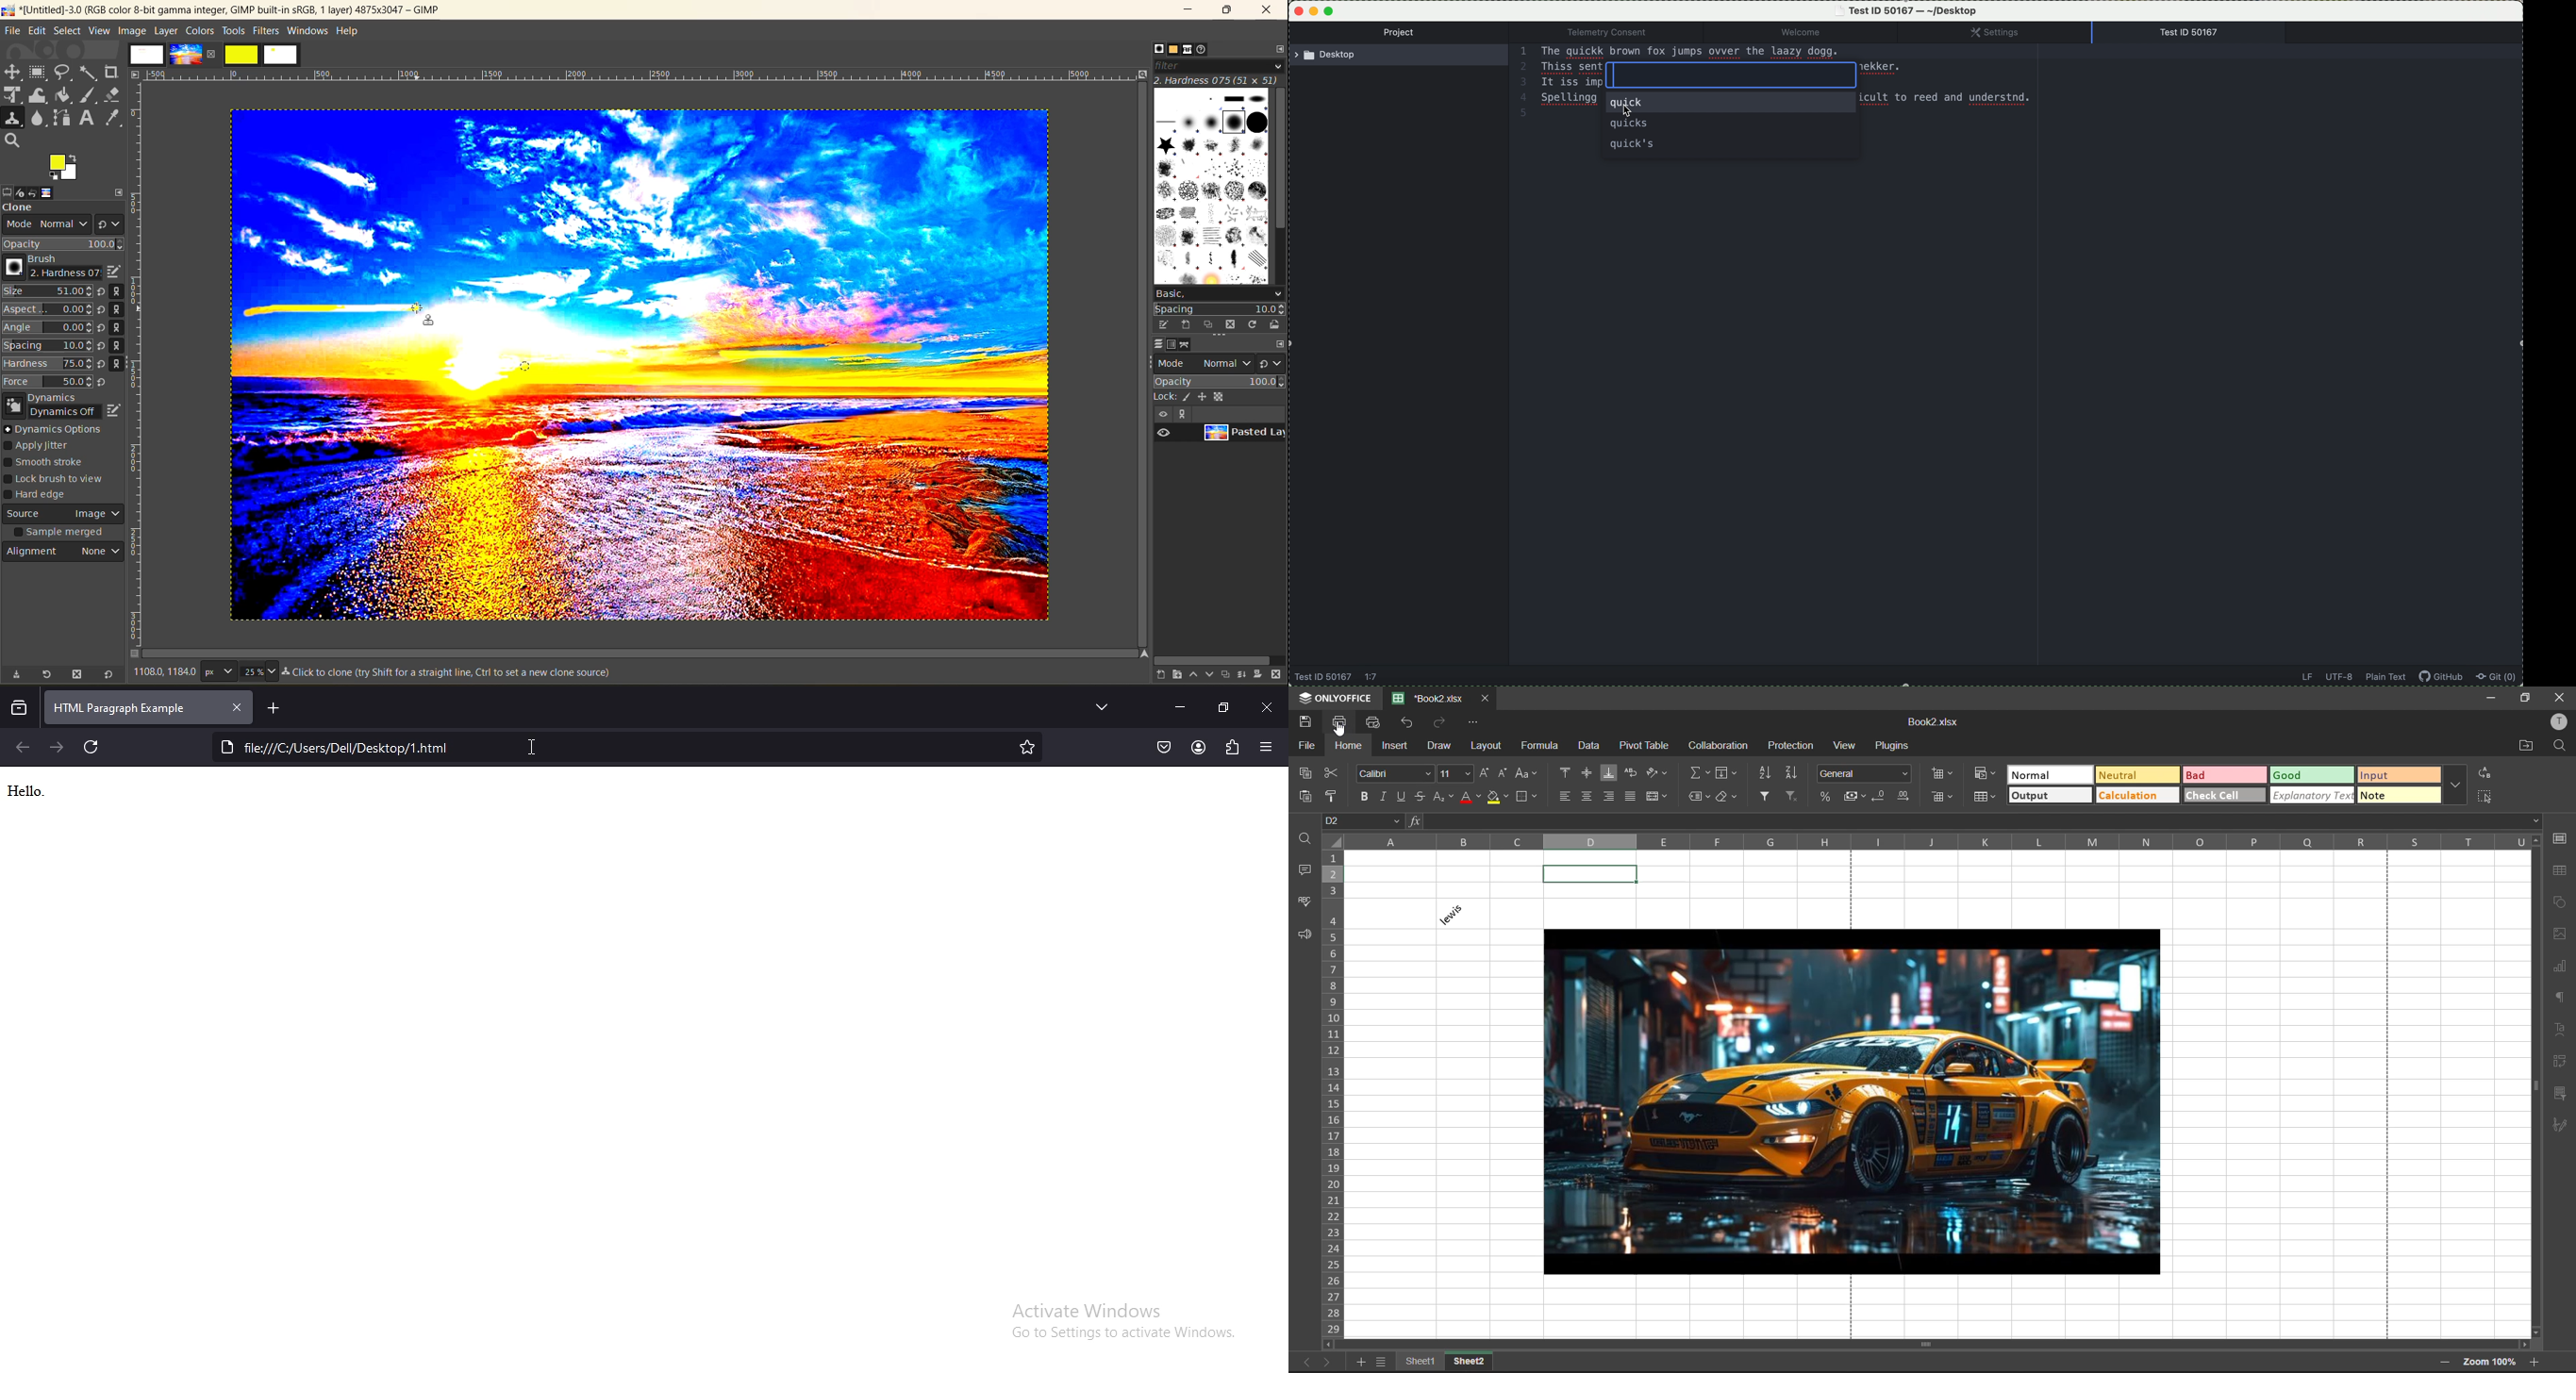 This screenshot has width=2576, height=1400. Describe the element at coordinates (1879, 797) in the screenshot. I see `decrease decimal` at that location.